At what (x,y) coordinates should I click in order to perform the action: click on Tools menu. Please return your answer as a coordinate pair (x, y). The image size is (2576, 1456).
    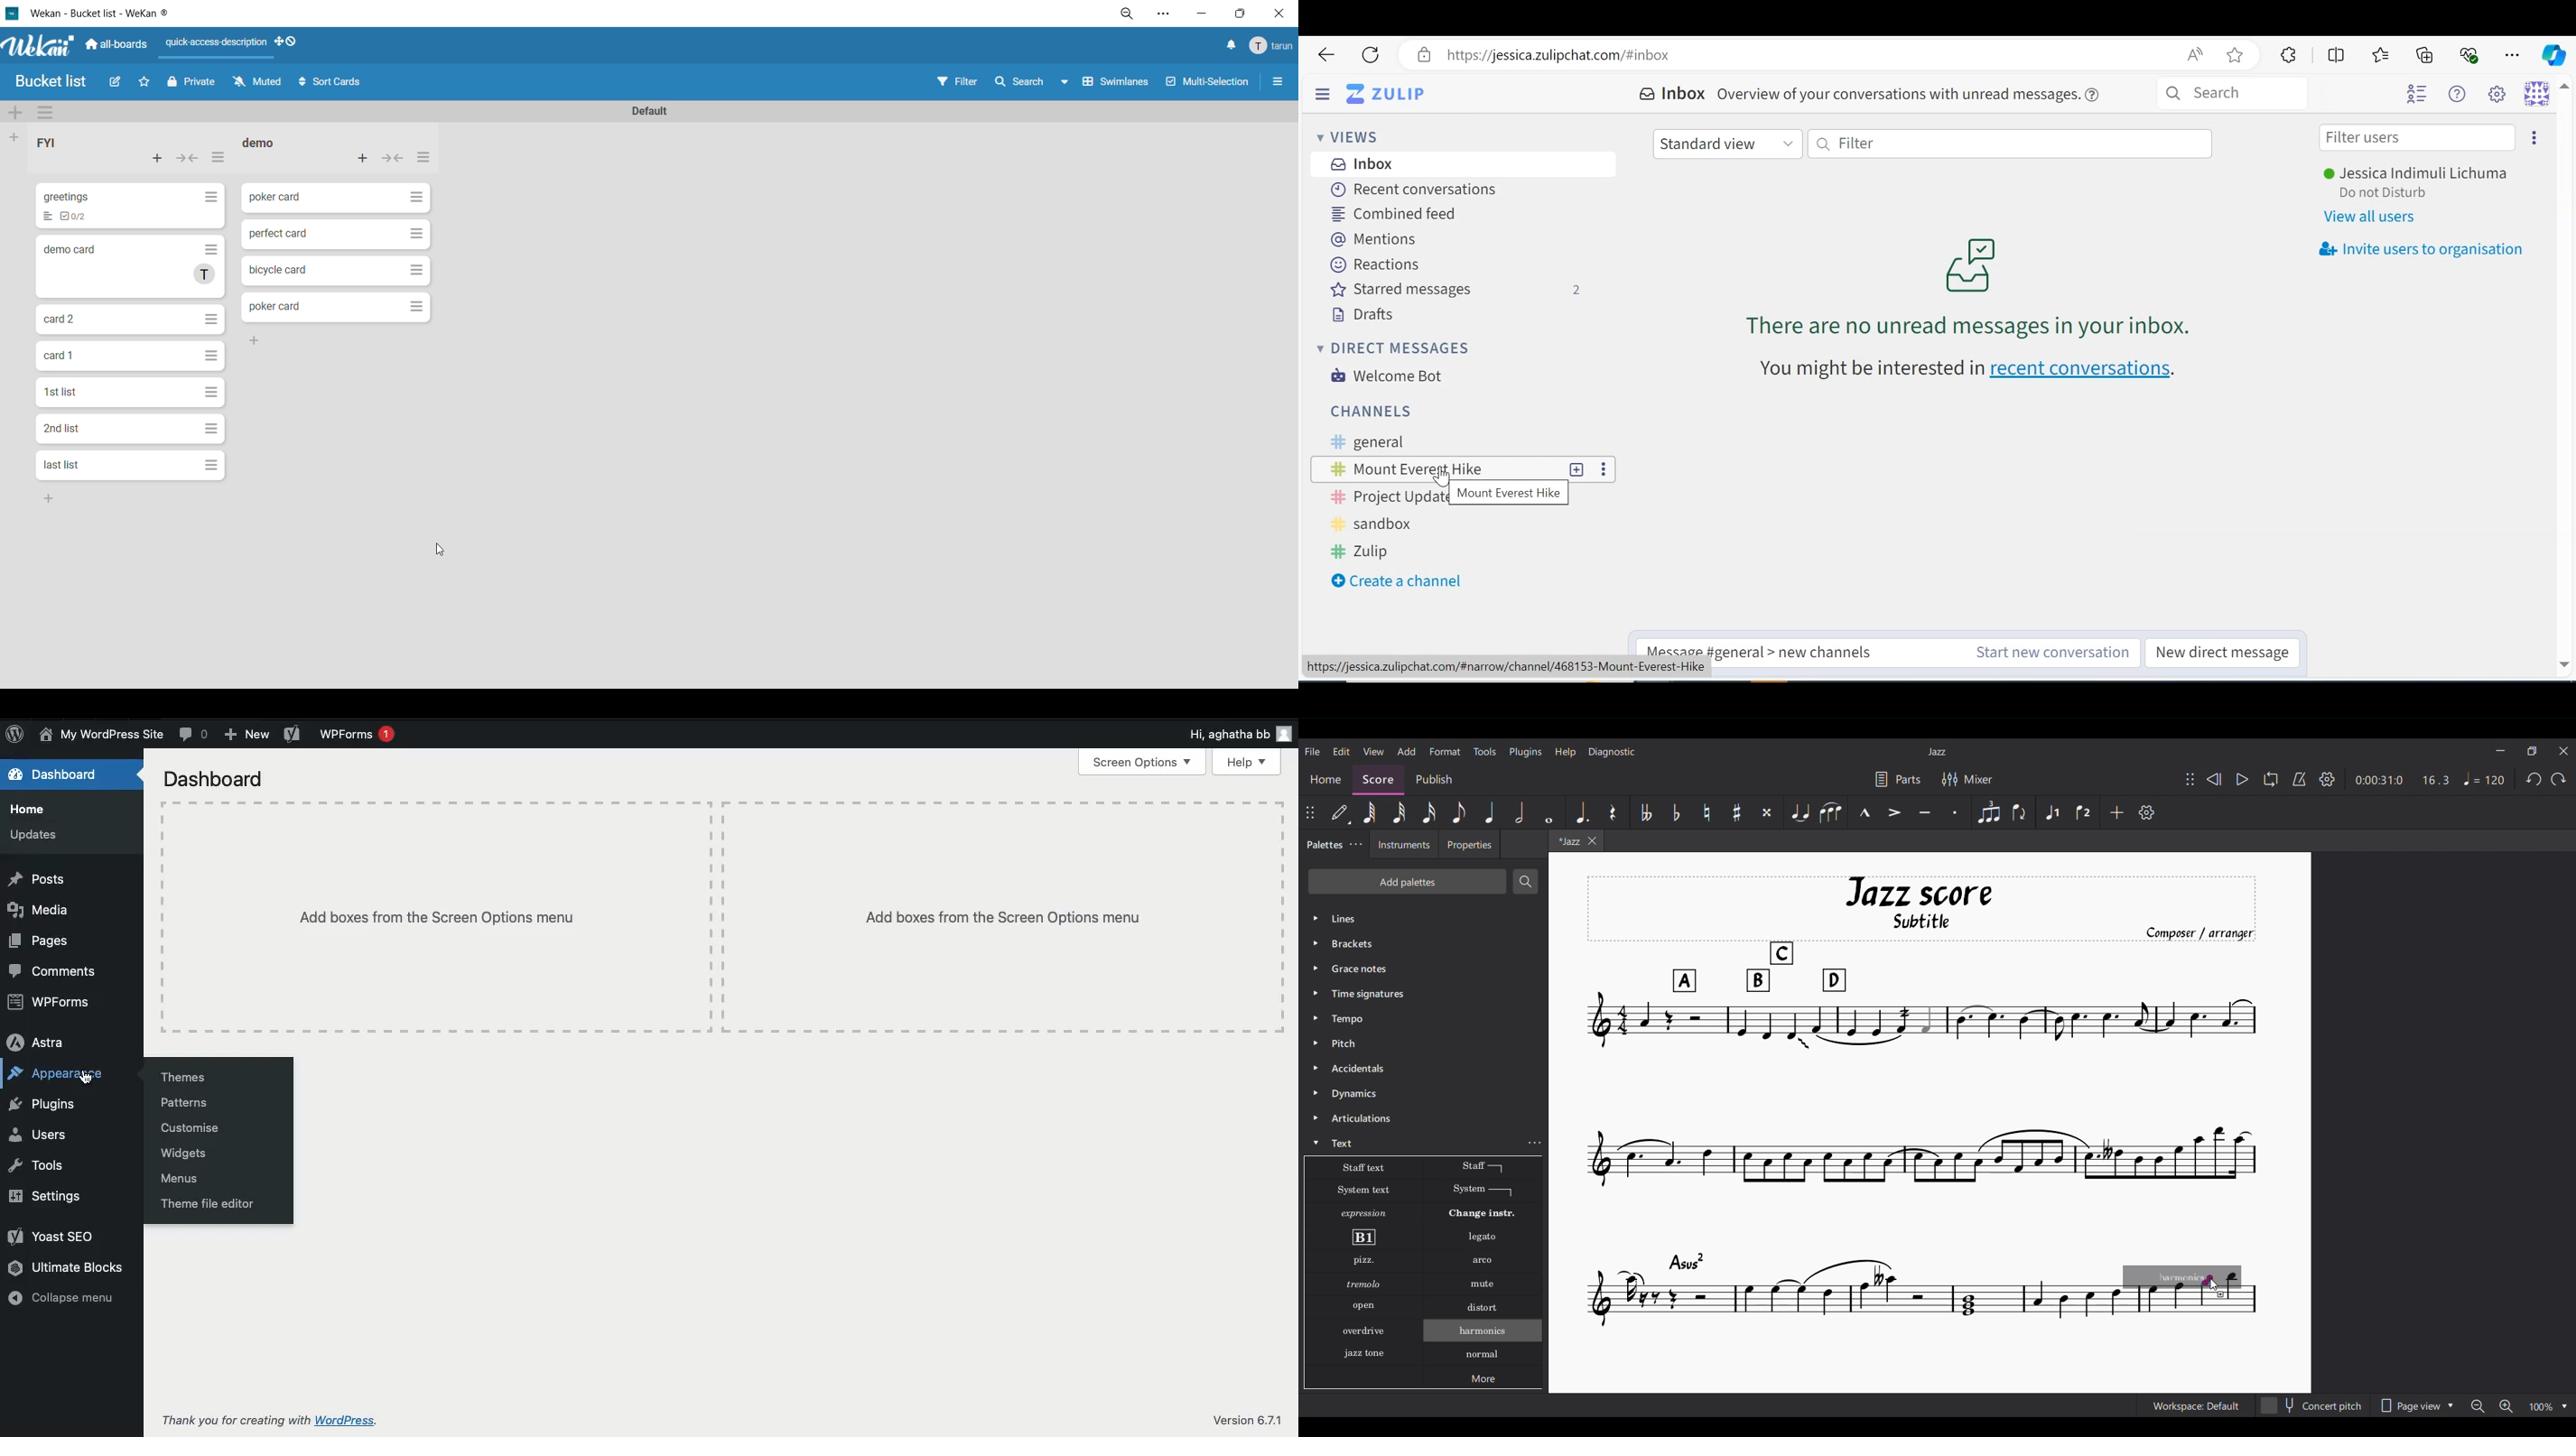
    Looking at the image, I should click on (1485, 752).